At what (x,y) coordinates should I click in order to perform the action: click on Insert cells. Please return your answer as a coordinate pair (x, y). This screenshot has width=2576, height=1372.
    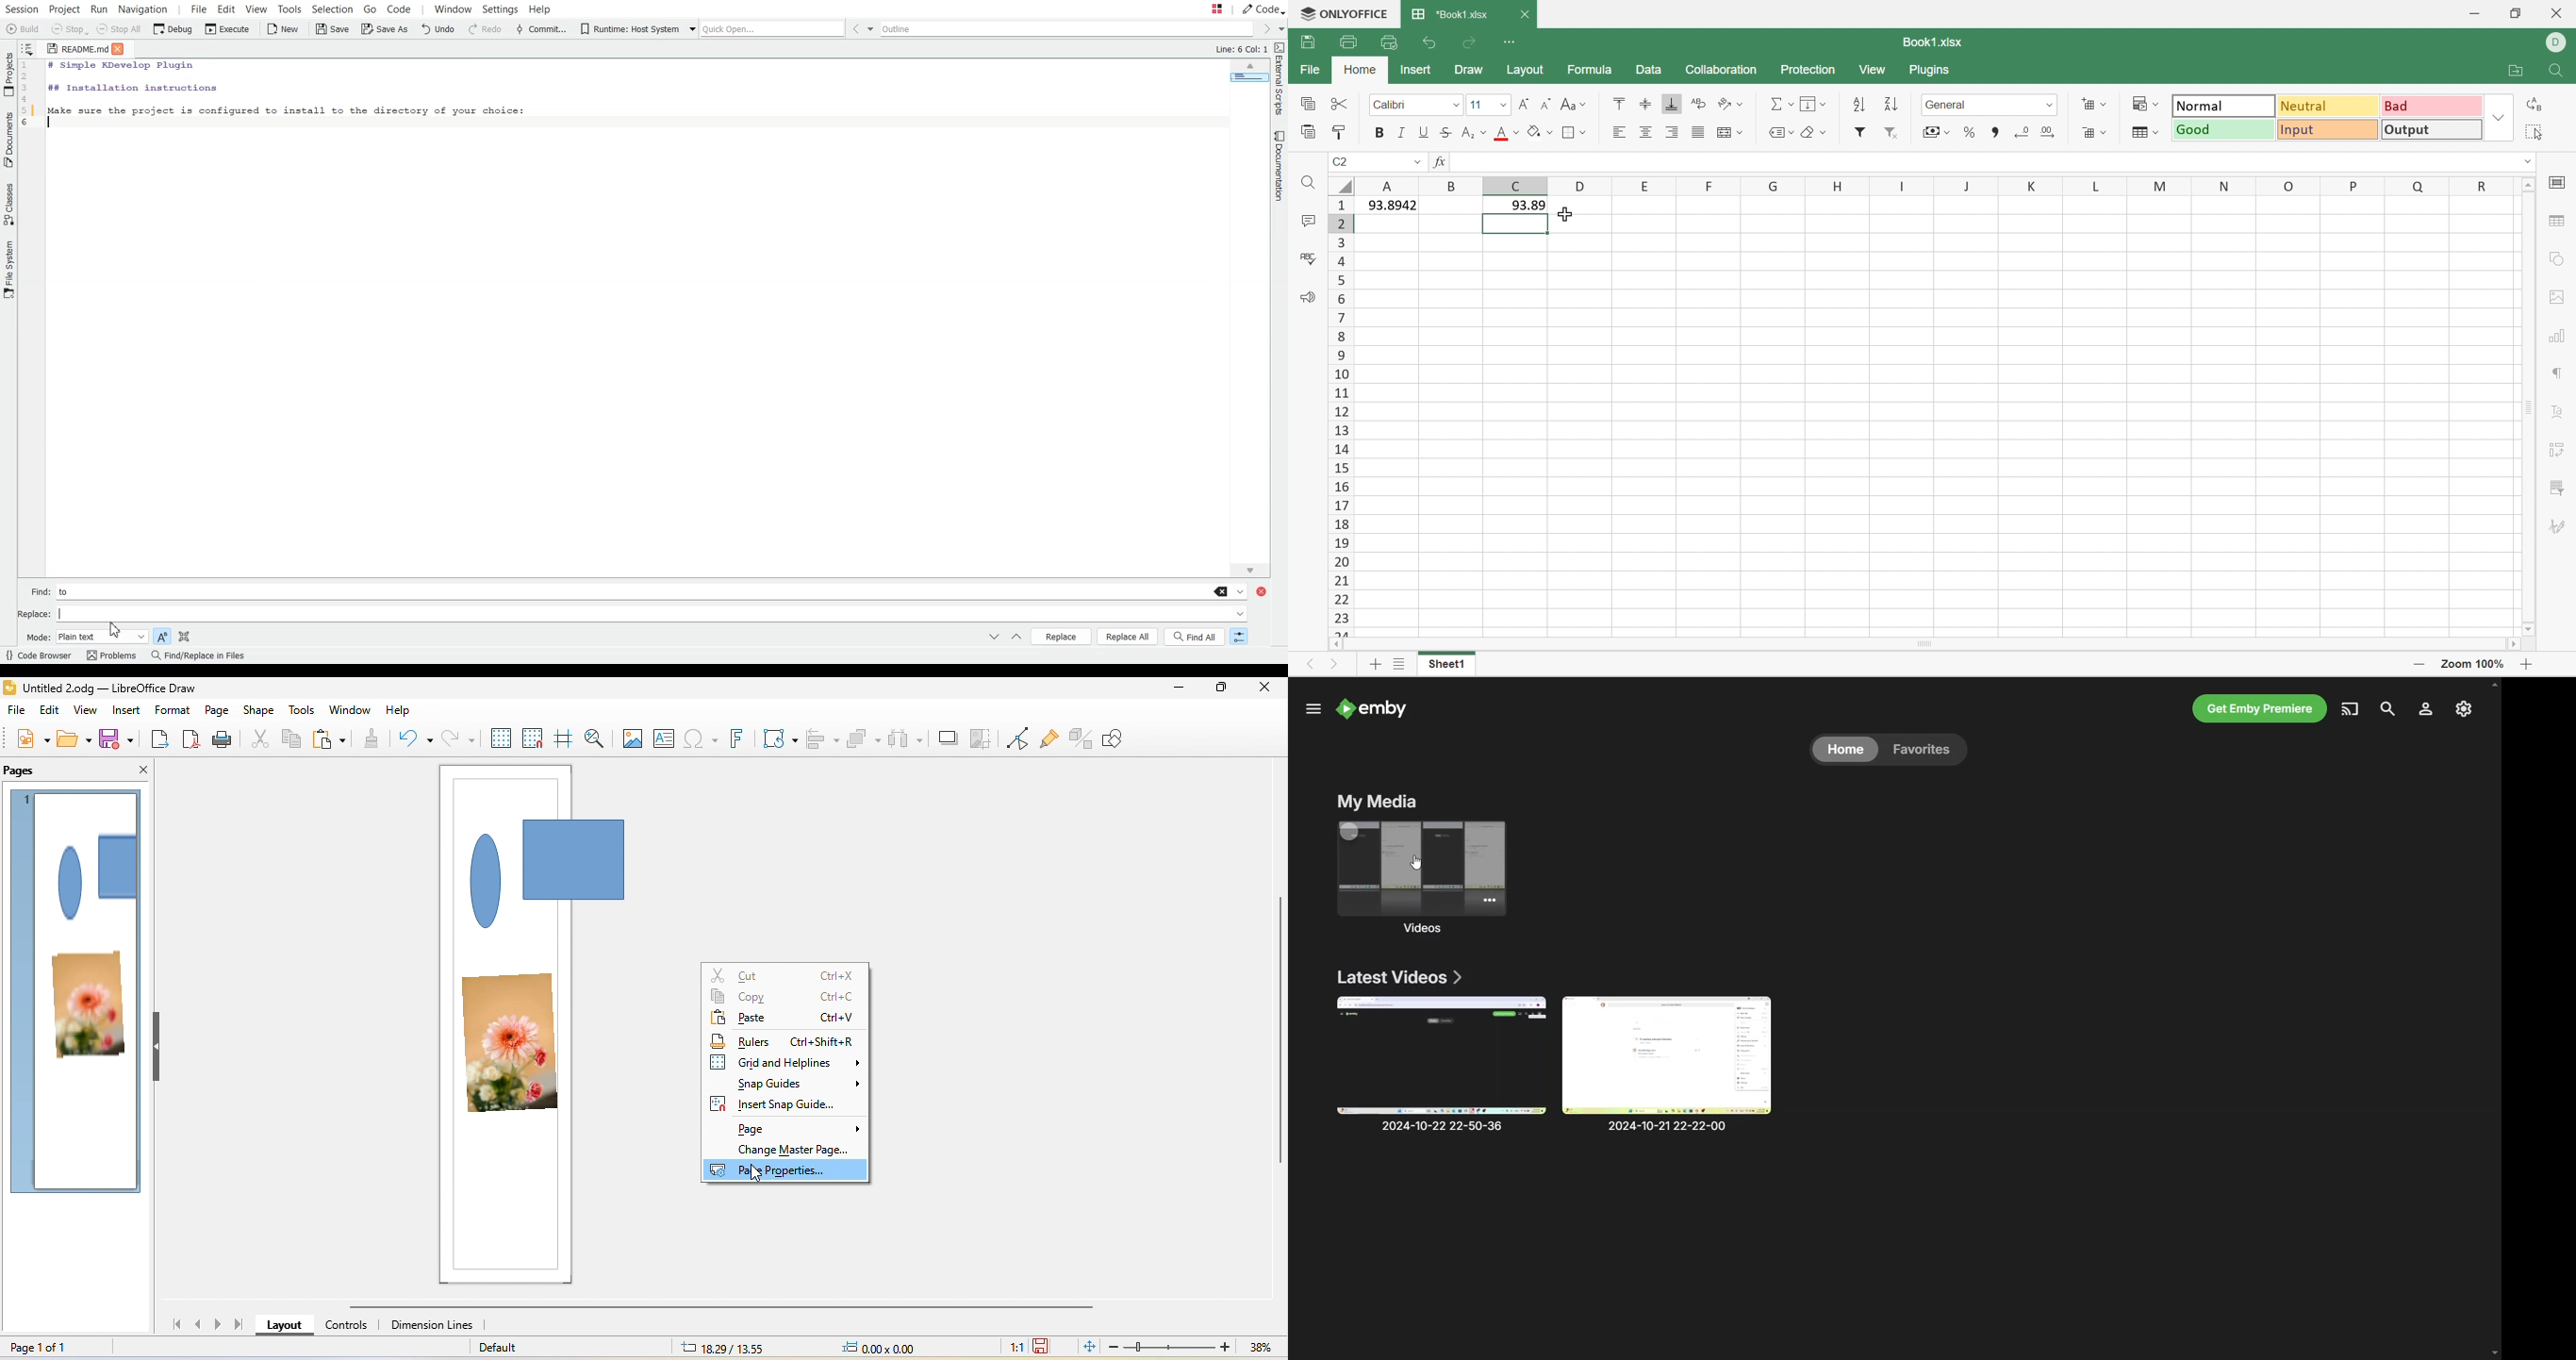
    Looking at the image, I should click on (2093, 103).